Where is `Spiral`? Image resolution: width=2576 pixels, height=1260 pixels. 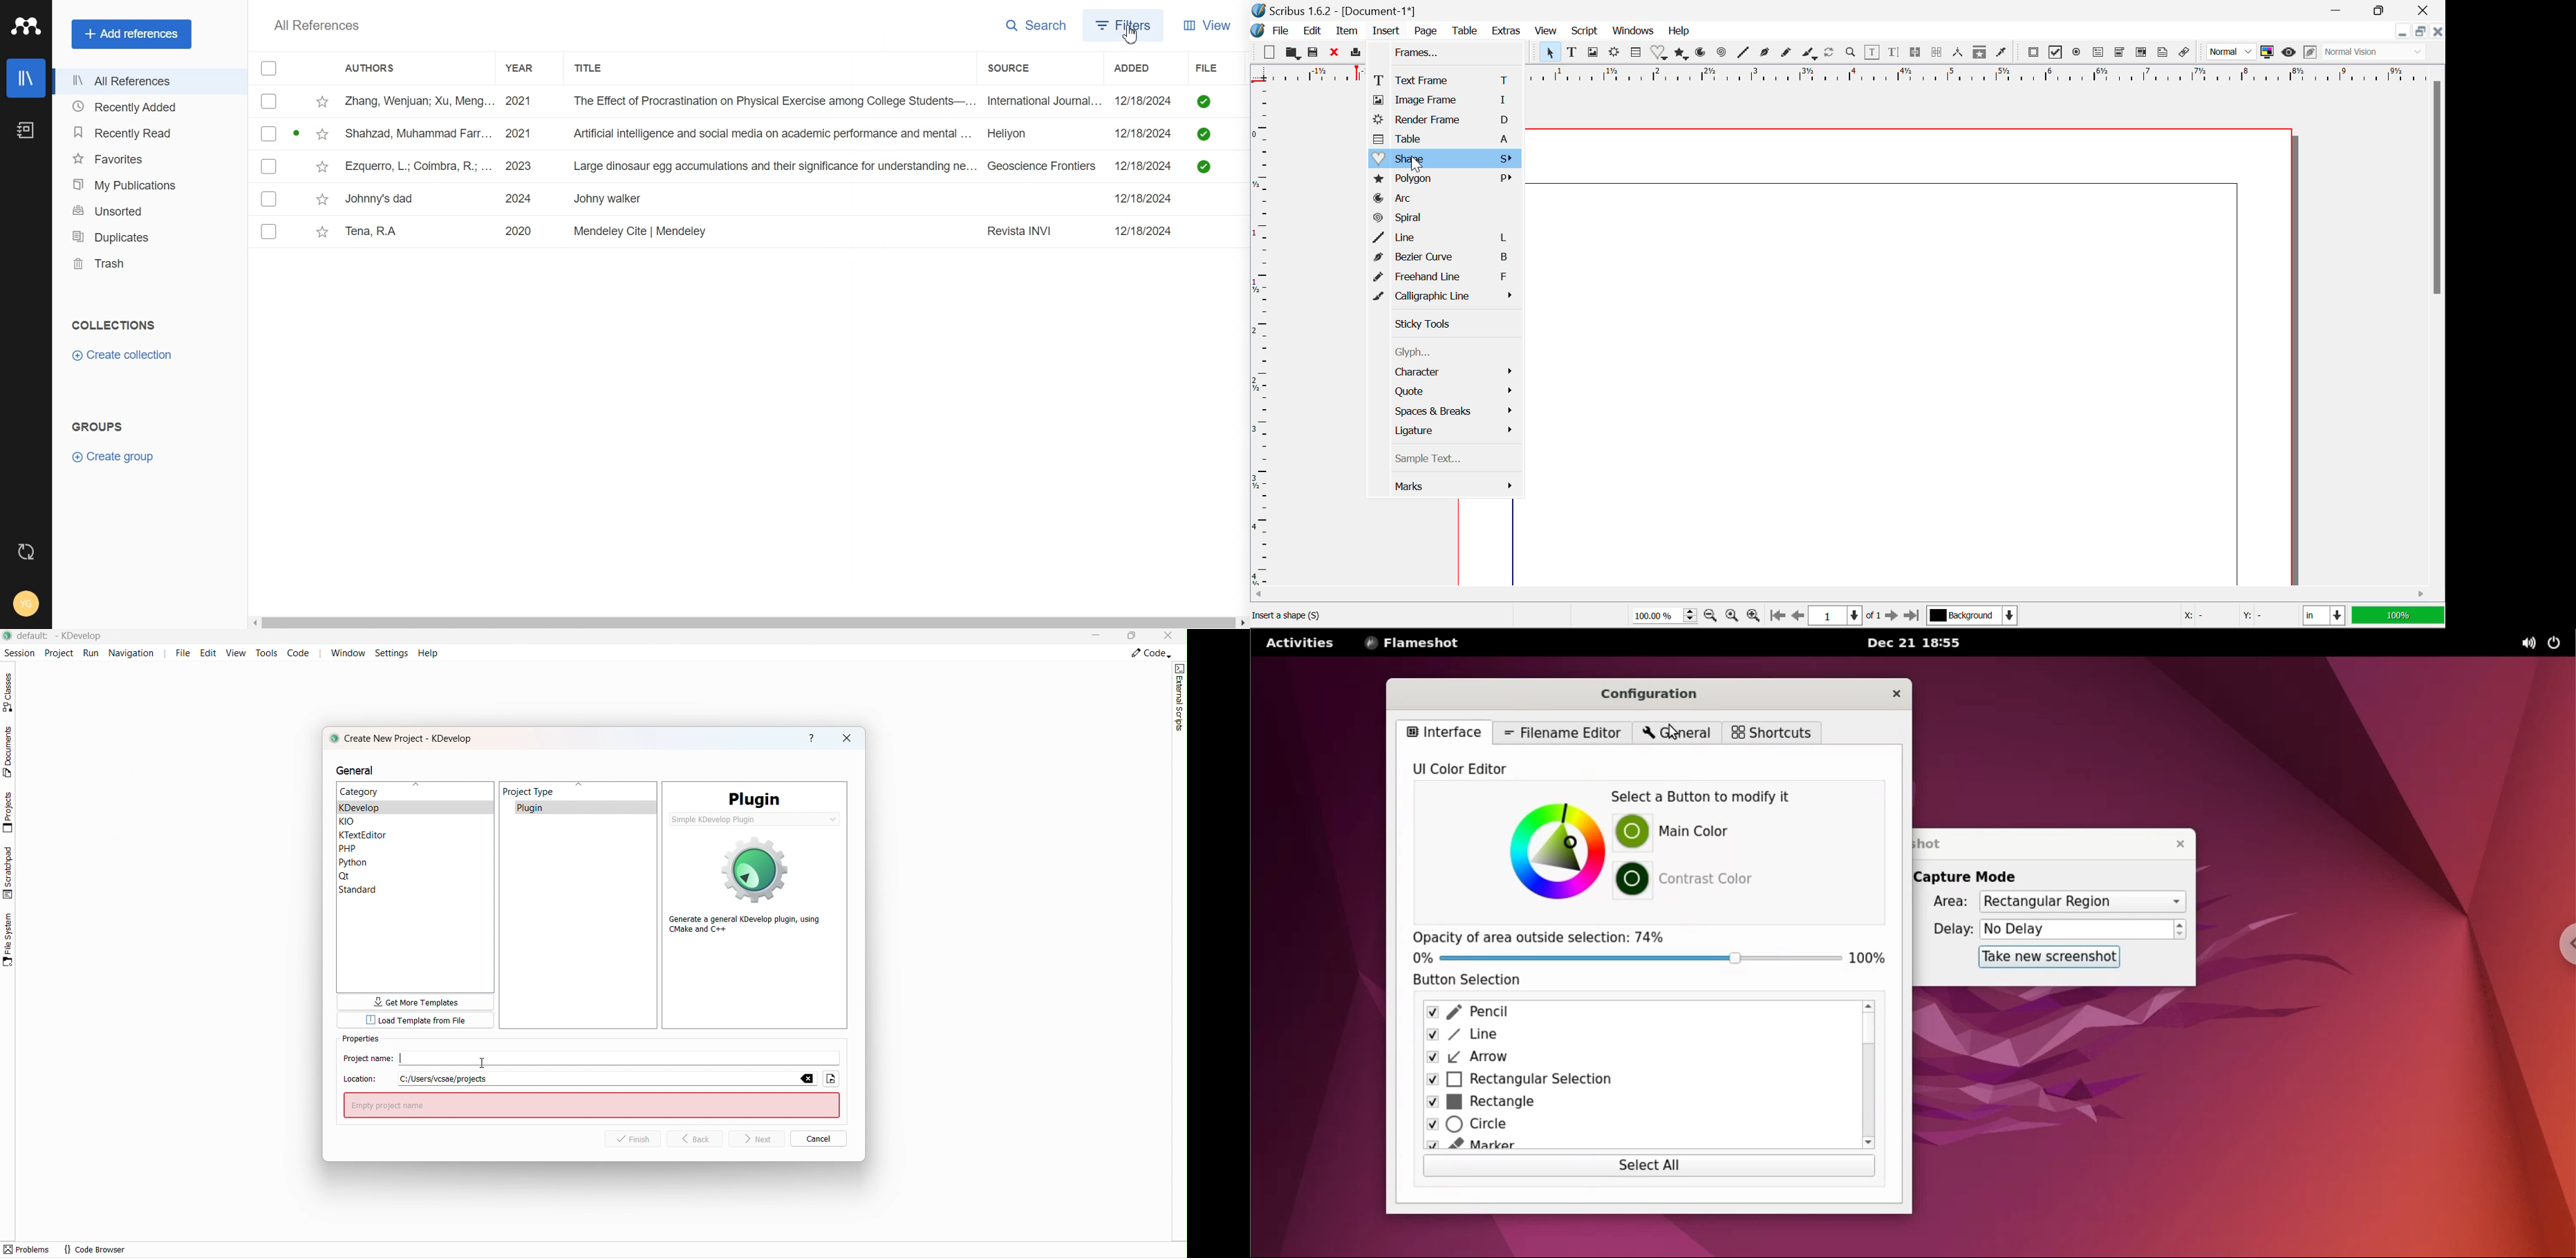 Spiral is located at coordinates (1722, 53).